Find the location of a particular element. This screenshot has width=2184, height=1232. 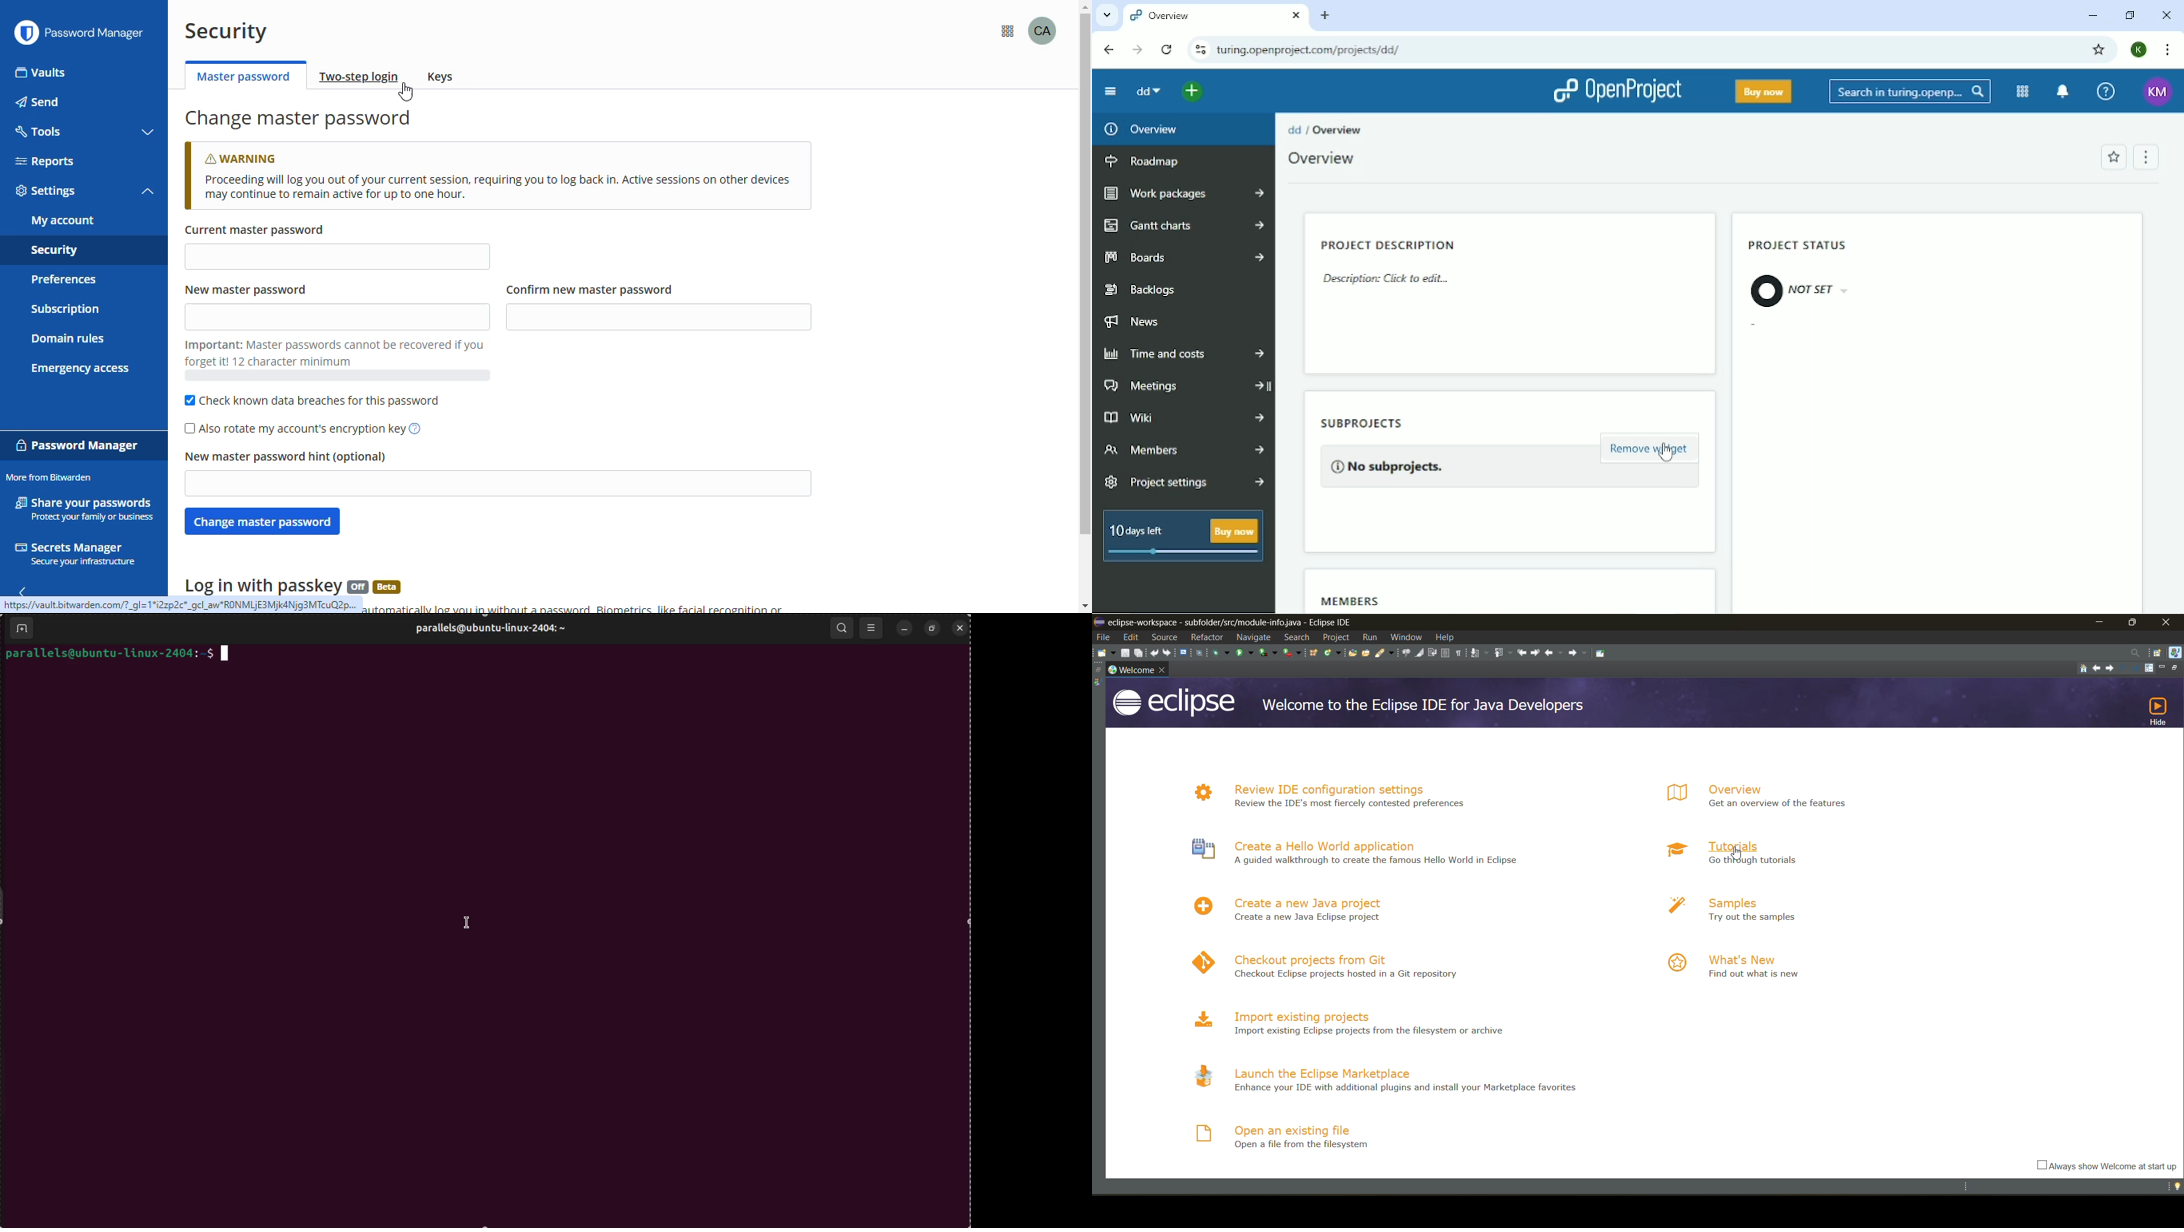

Project status is located at coordinates (1800, 246).